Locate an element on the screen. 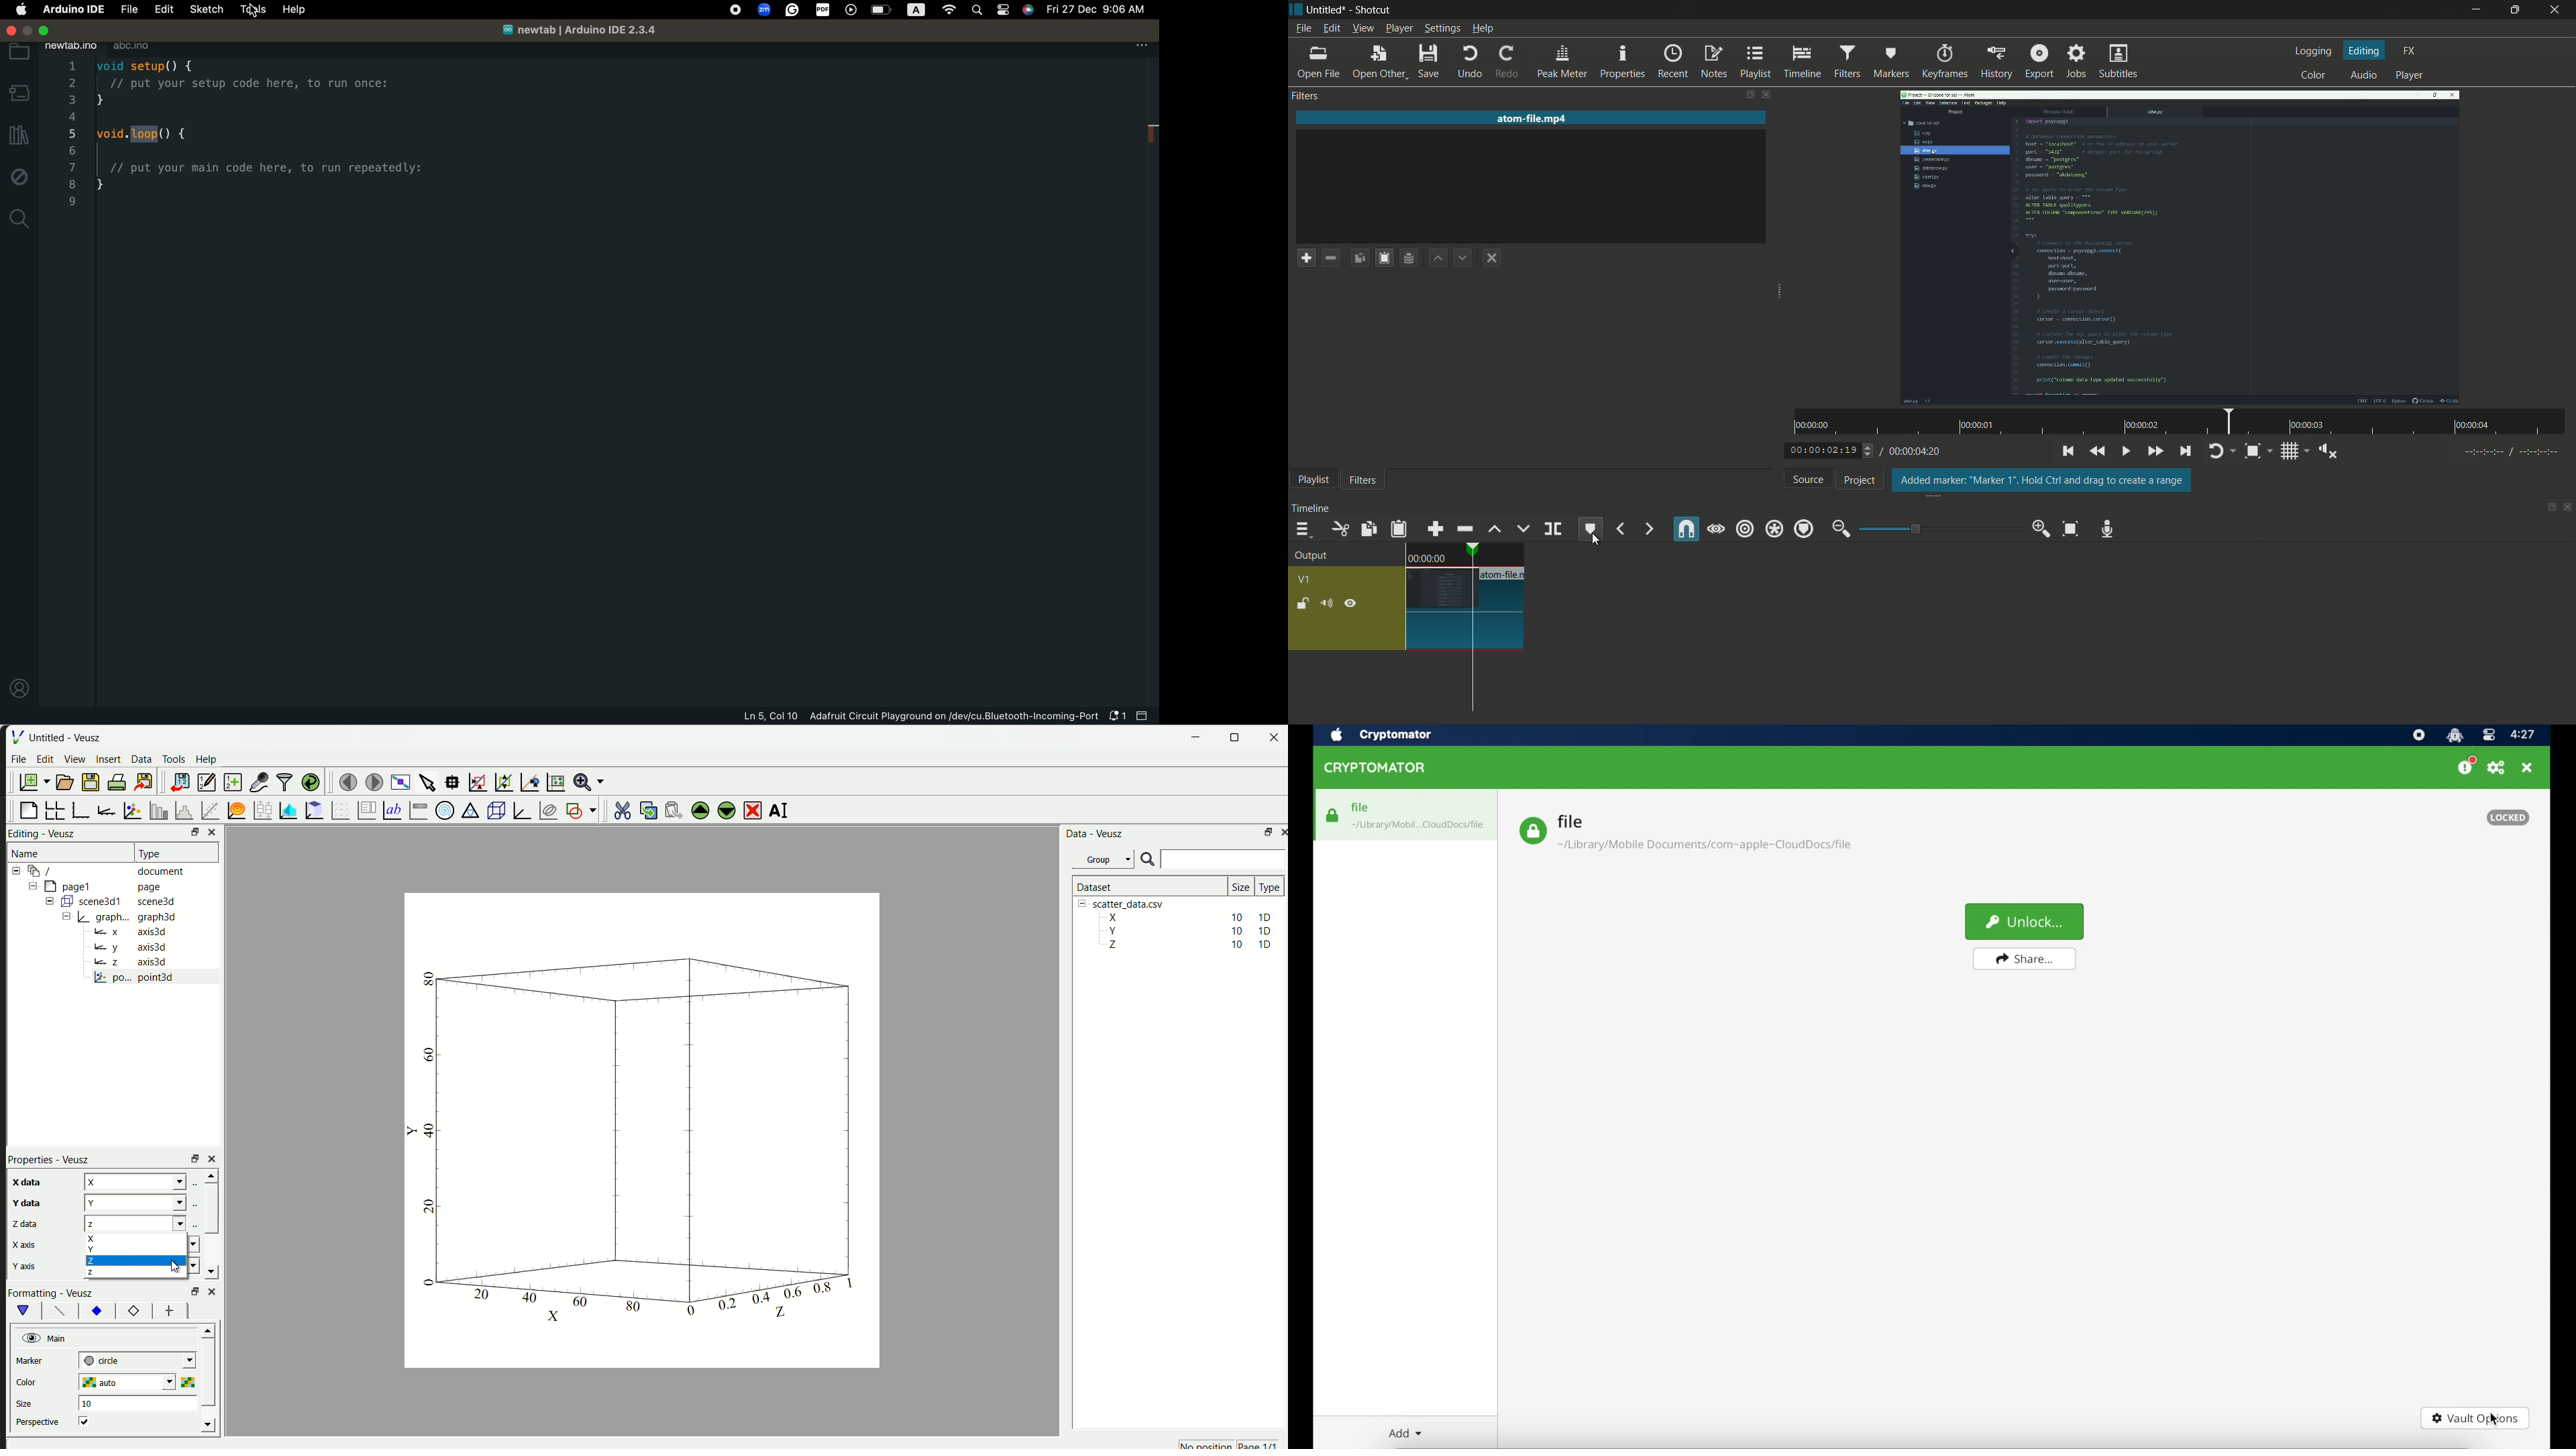 The image size is (2576, 1456). properties is located at coordinates (1621, 62).